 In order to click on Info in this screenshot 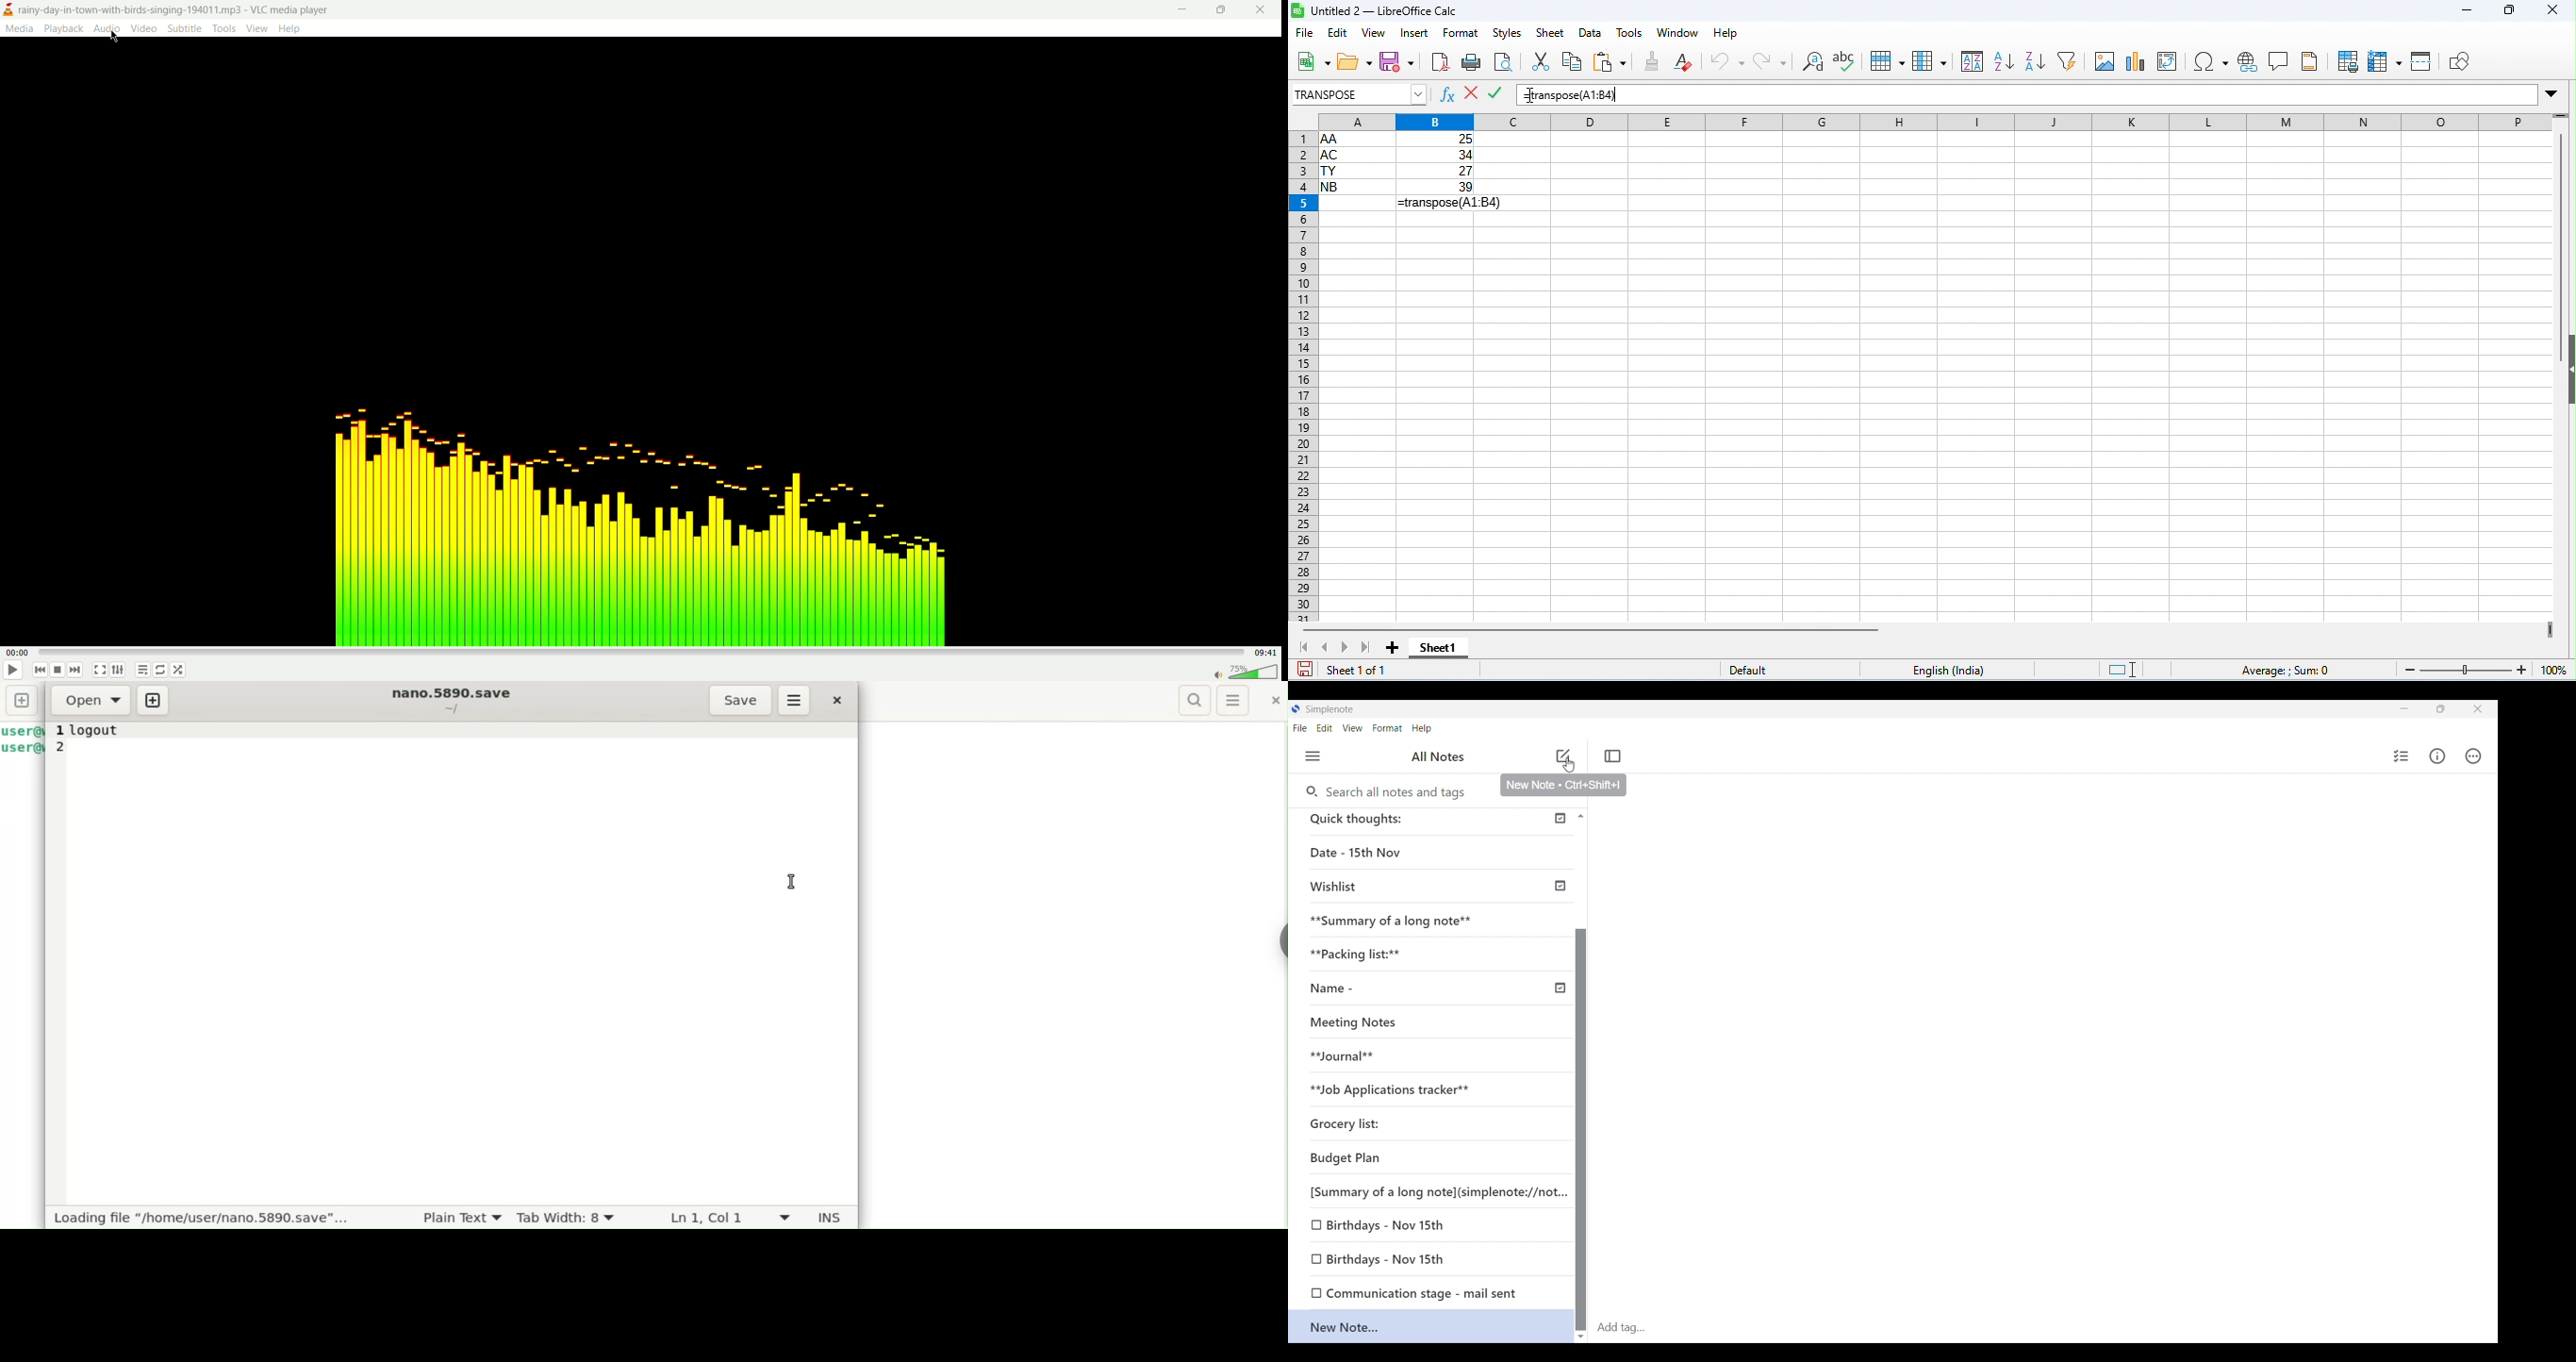, I will do `click(2438, 756)`.